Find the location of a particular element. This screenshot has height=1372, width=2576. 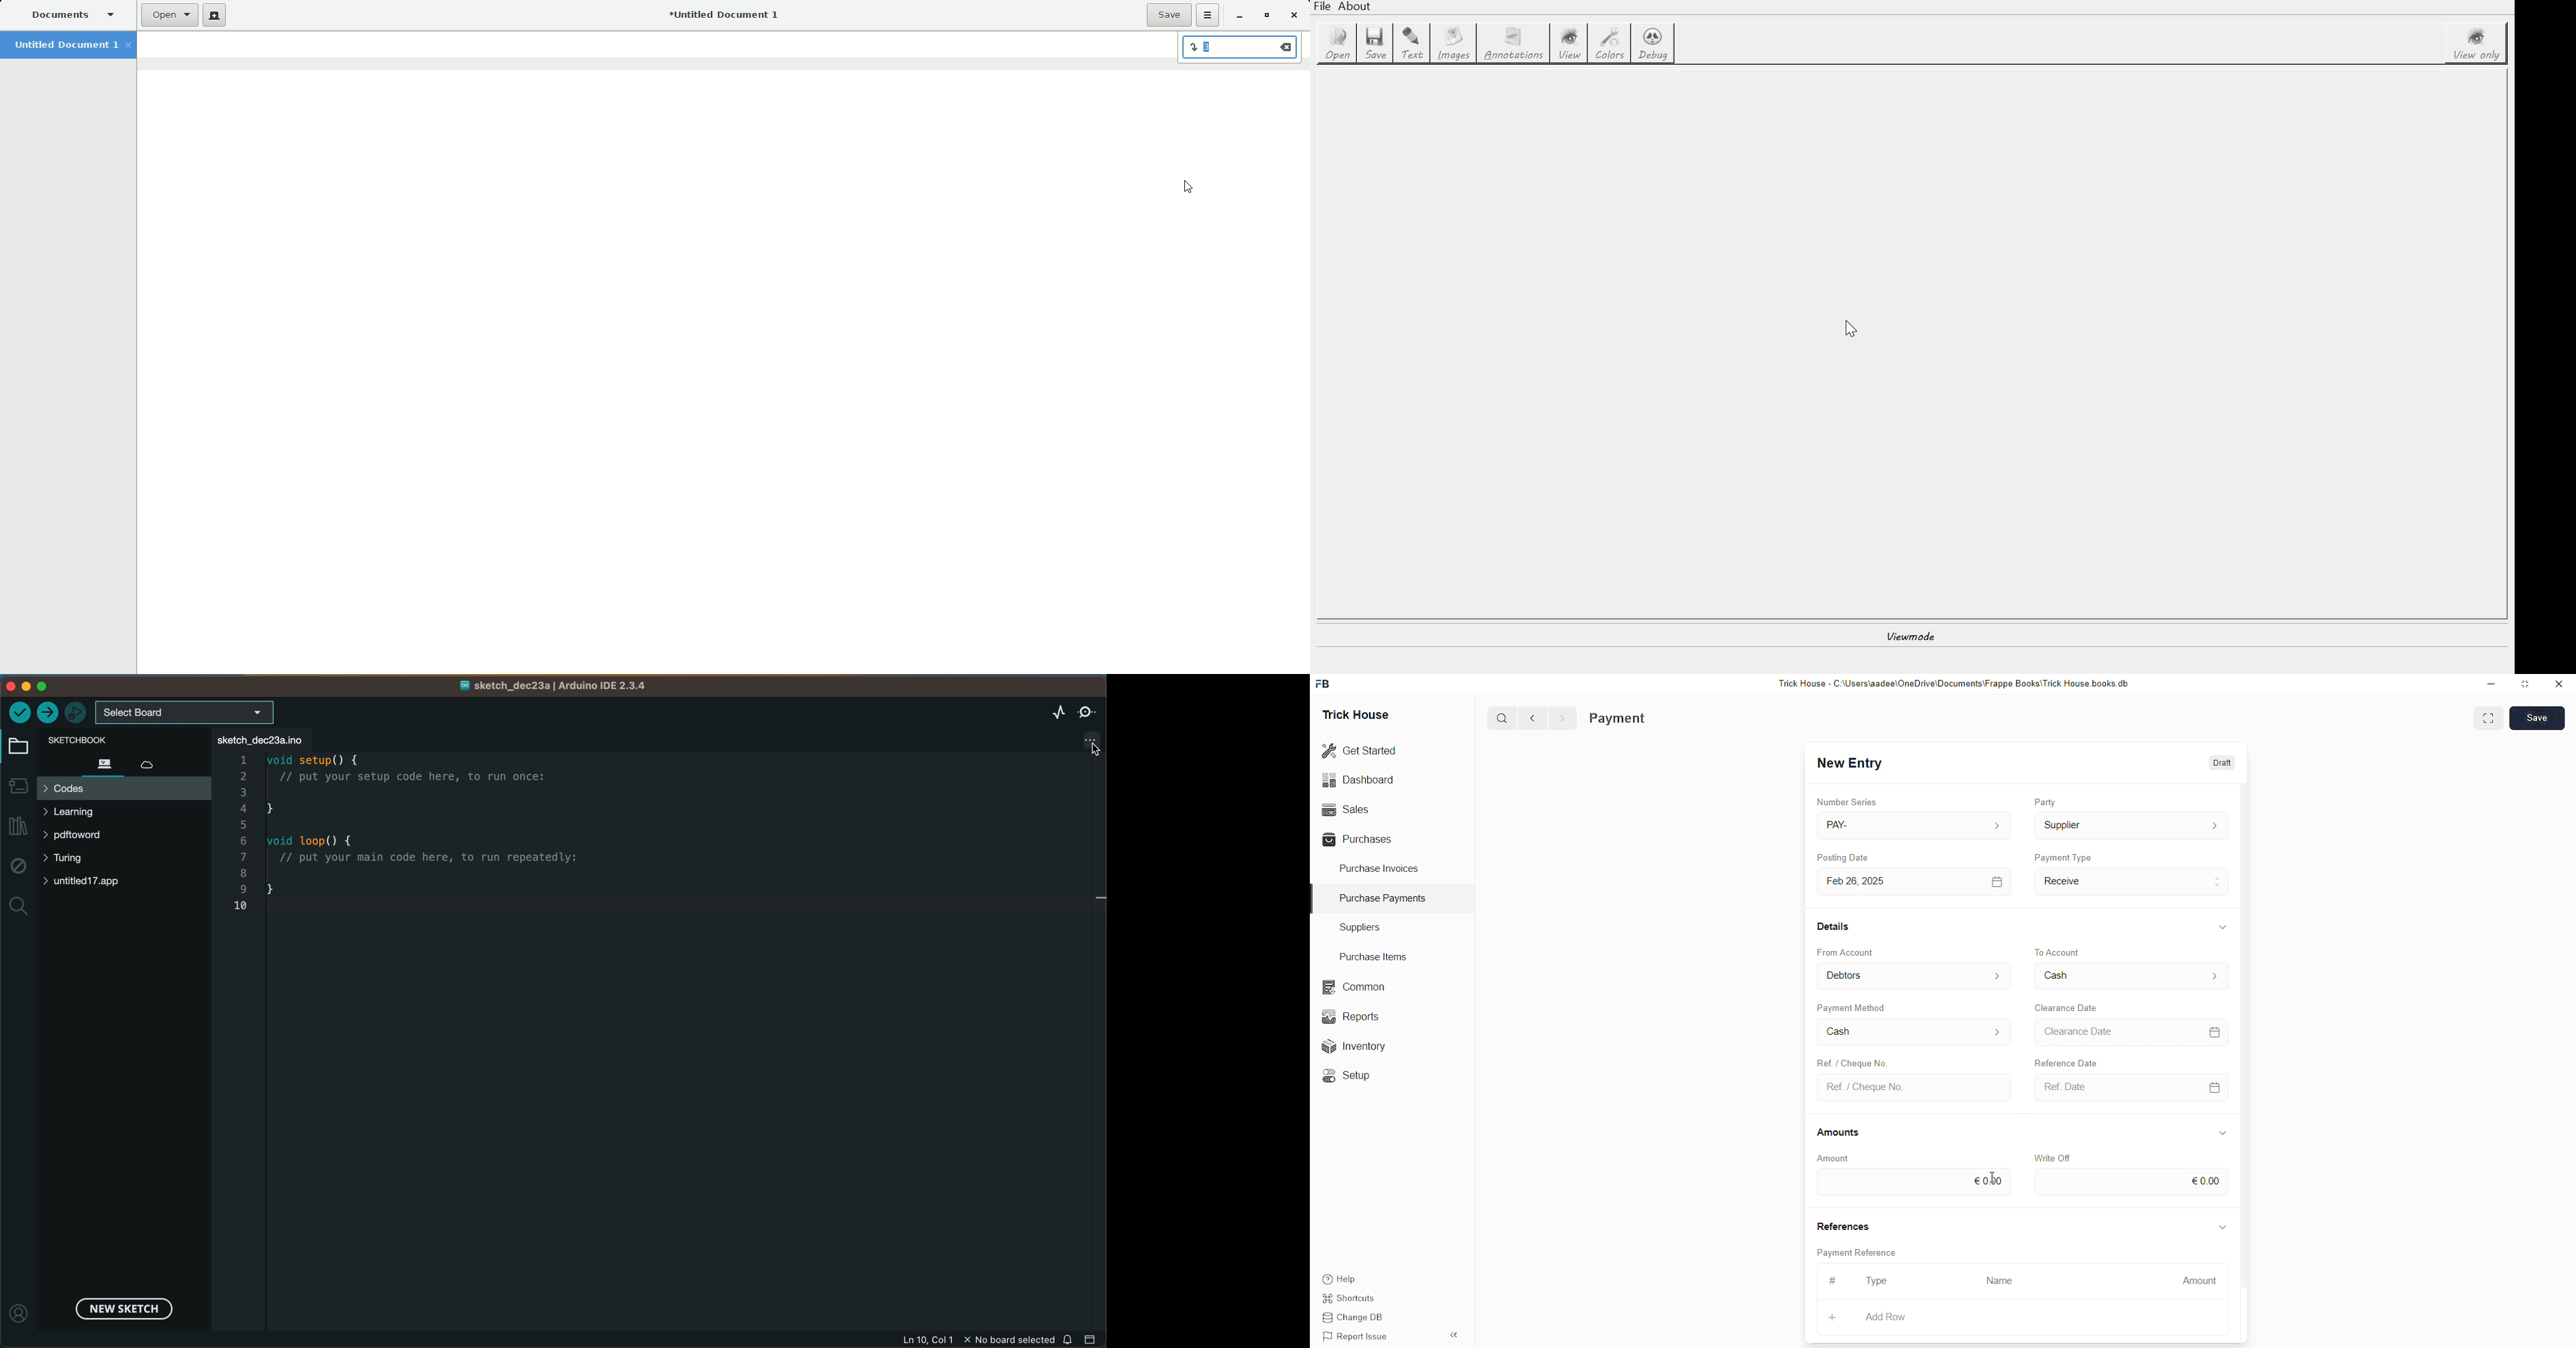

Add Row is located at coordinates (1885, 1316).